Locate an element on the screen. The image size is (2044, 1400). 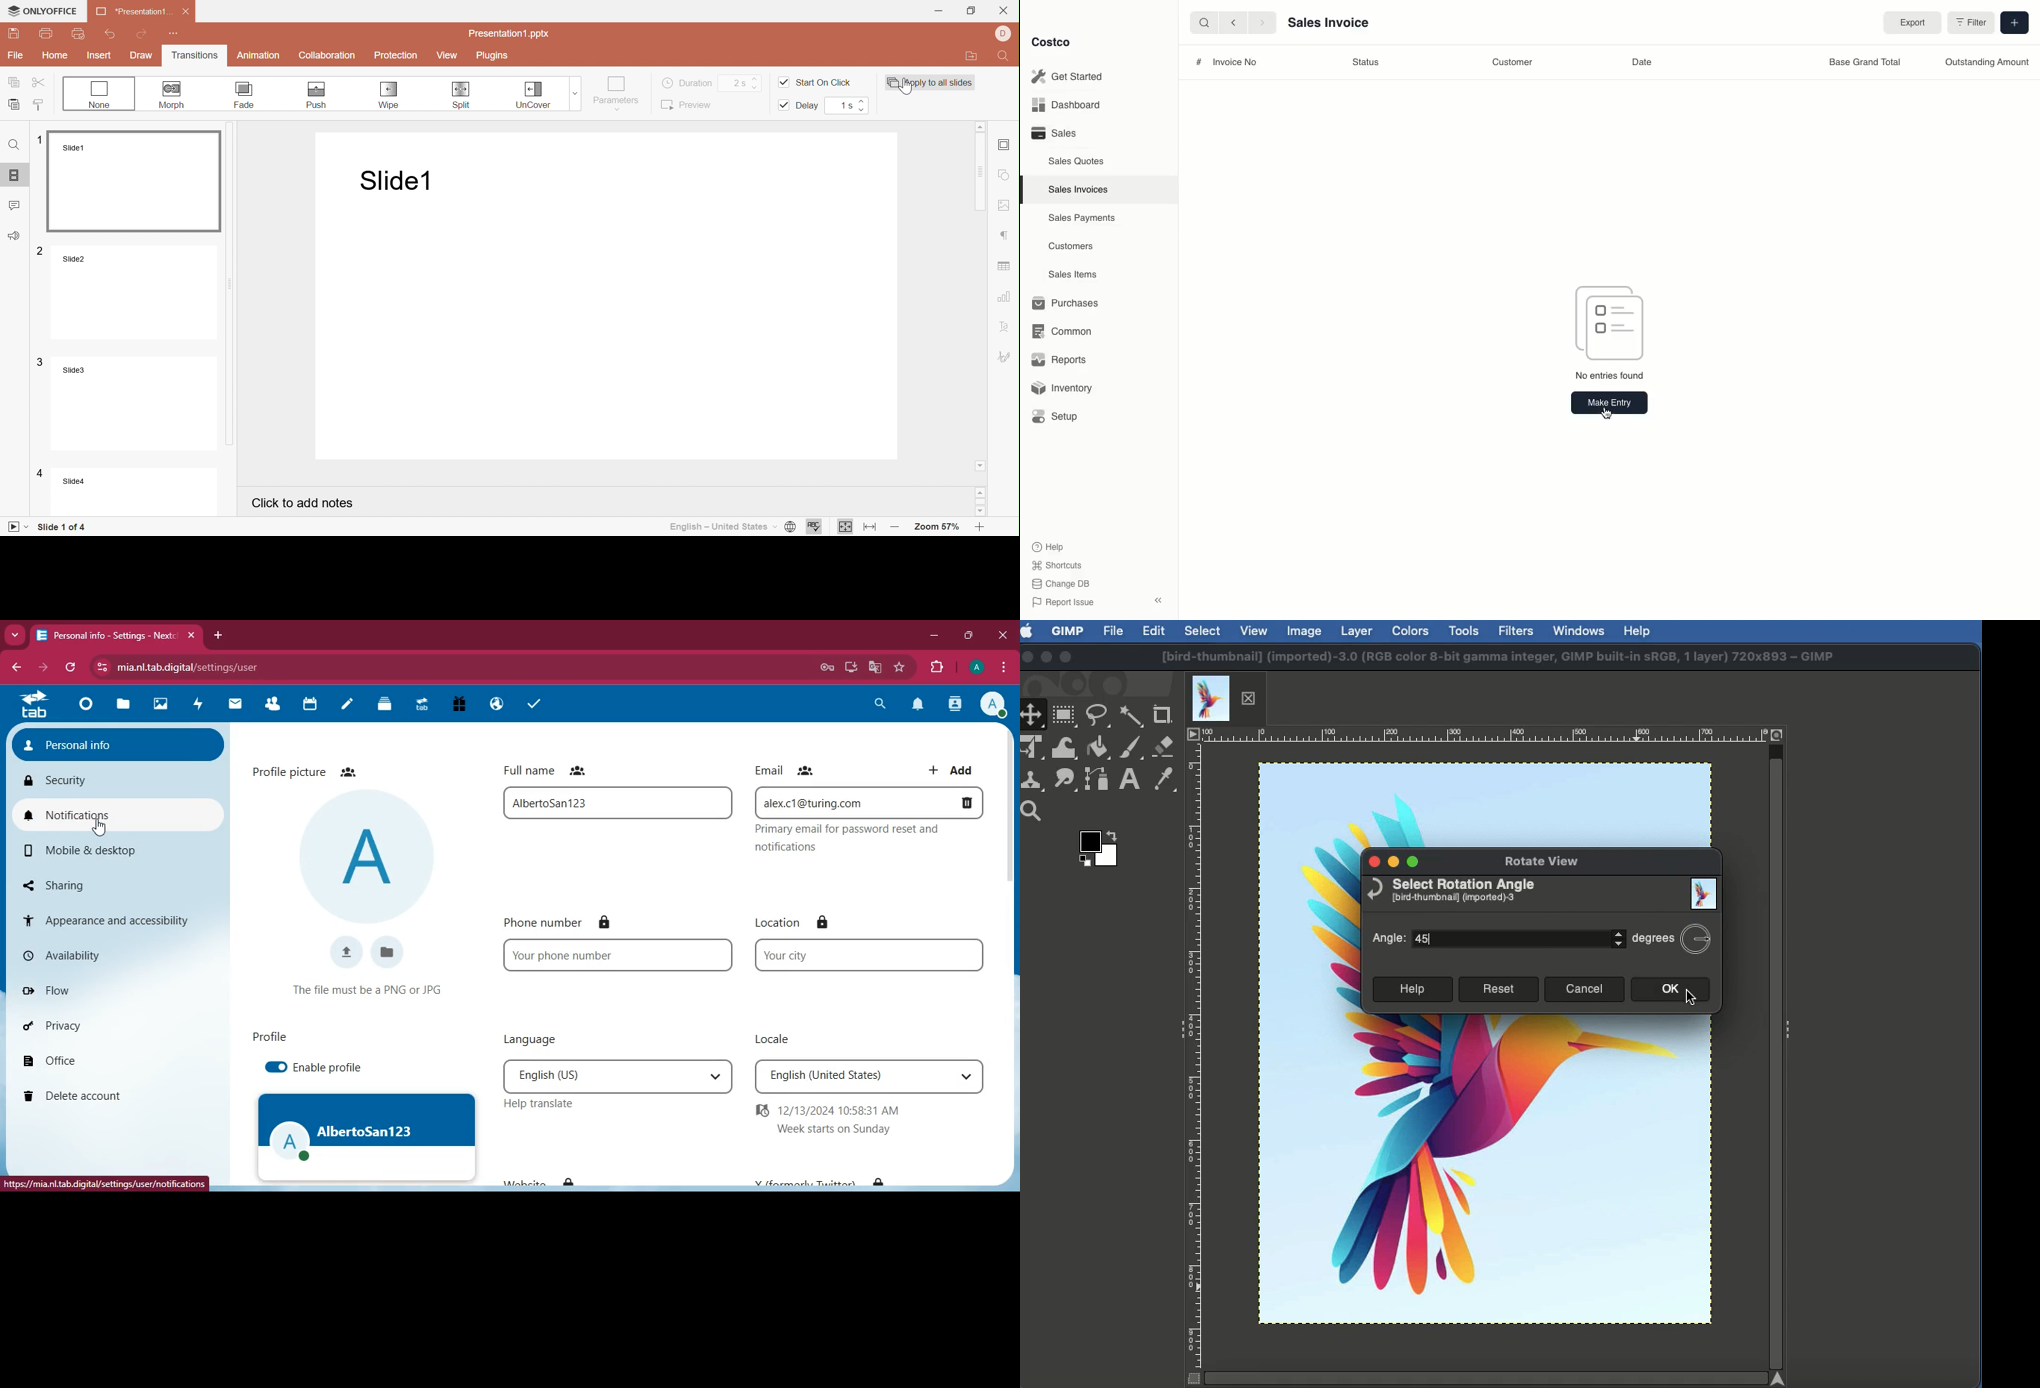
Tools is located at coordinates (1463, 631).